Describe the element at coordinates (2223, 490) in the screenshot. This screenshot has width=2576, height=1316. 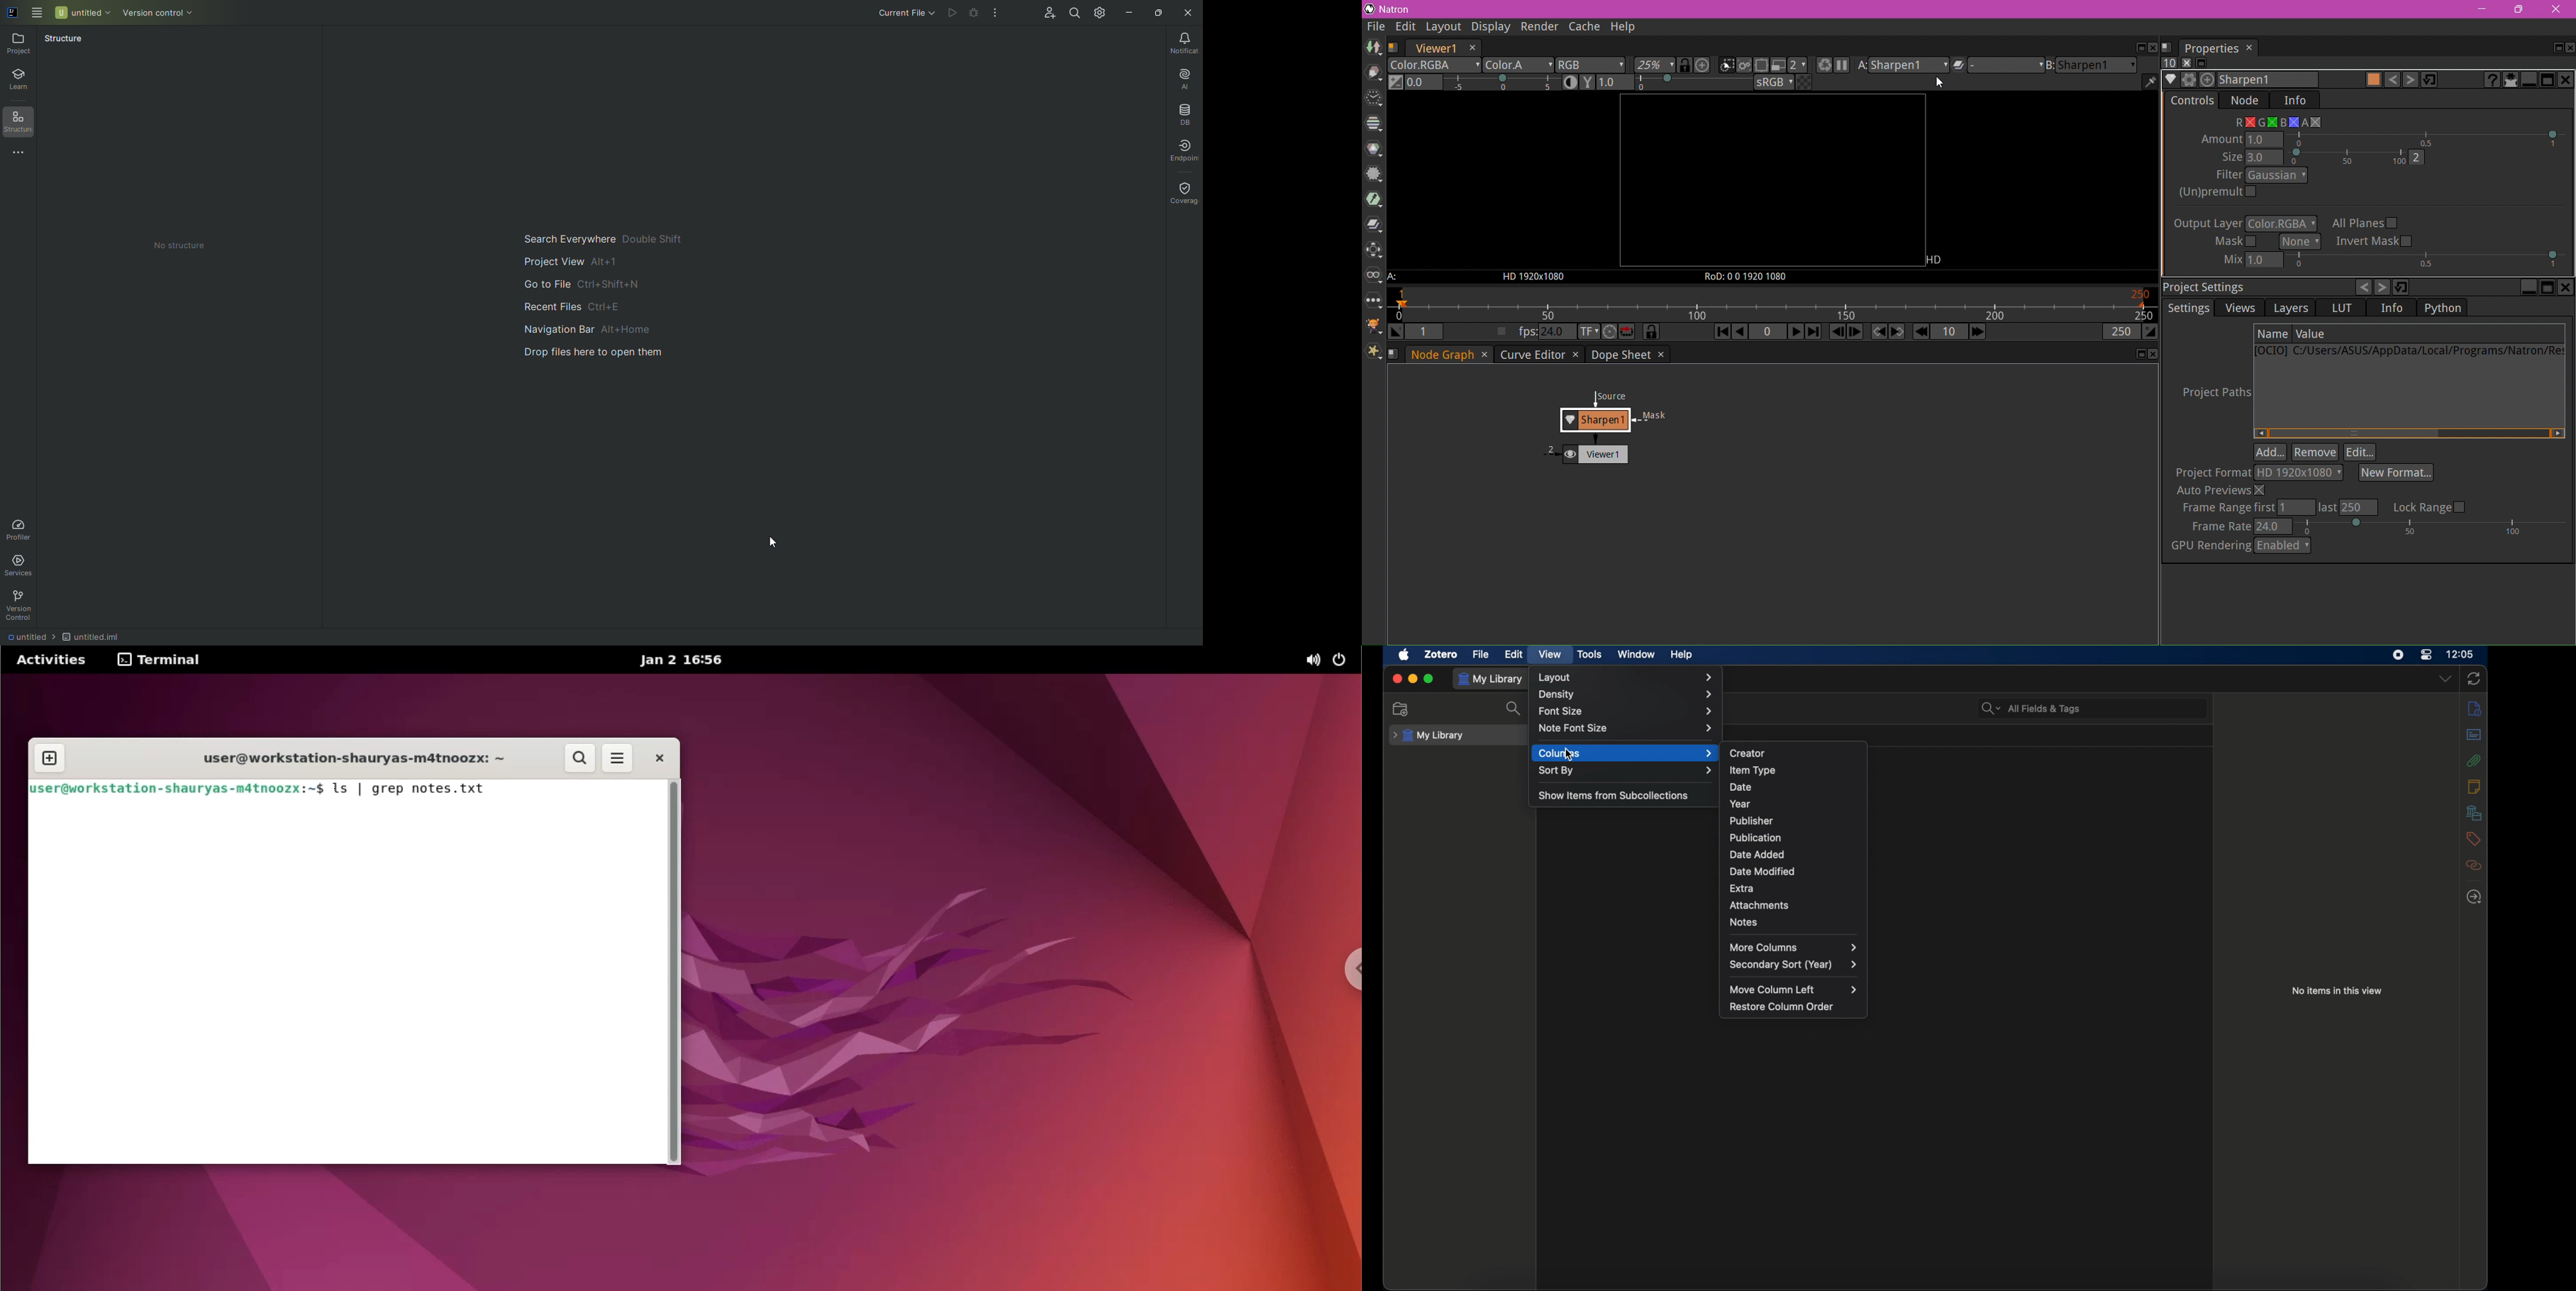
I see `Auto Previews` at that location.